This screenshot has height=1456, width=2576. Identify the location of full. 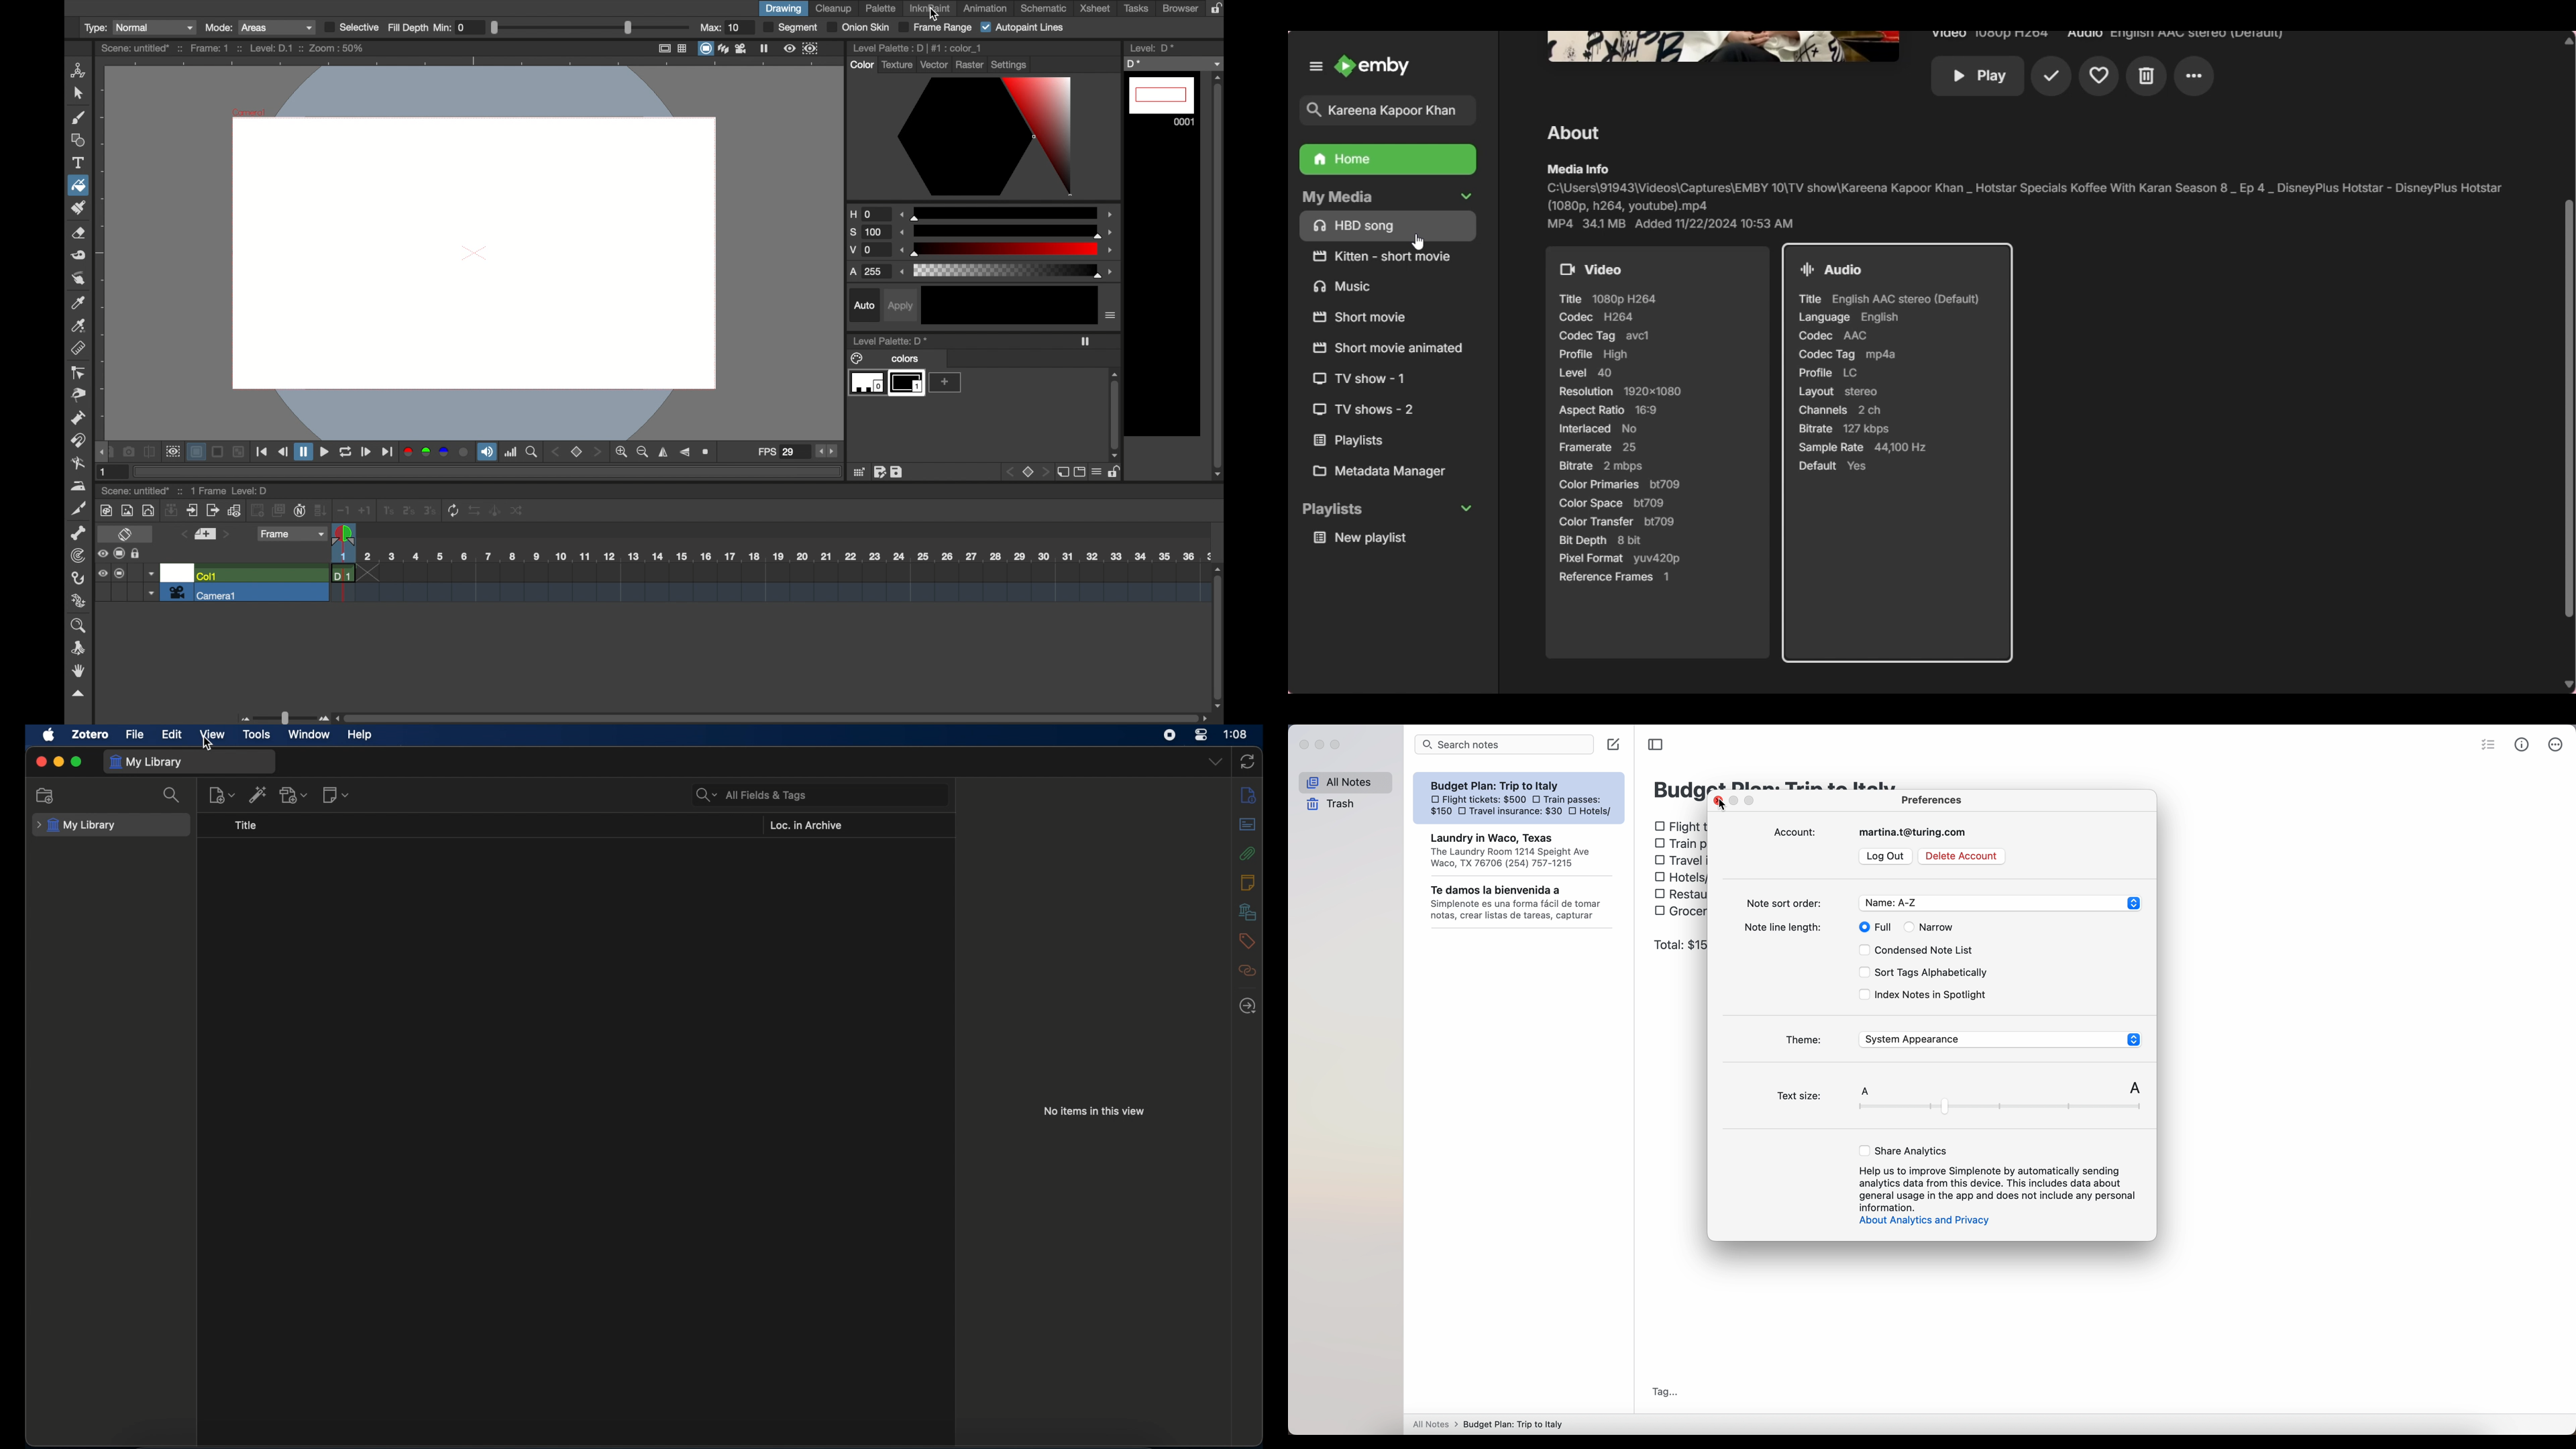
(1877, 927).